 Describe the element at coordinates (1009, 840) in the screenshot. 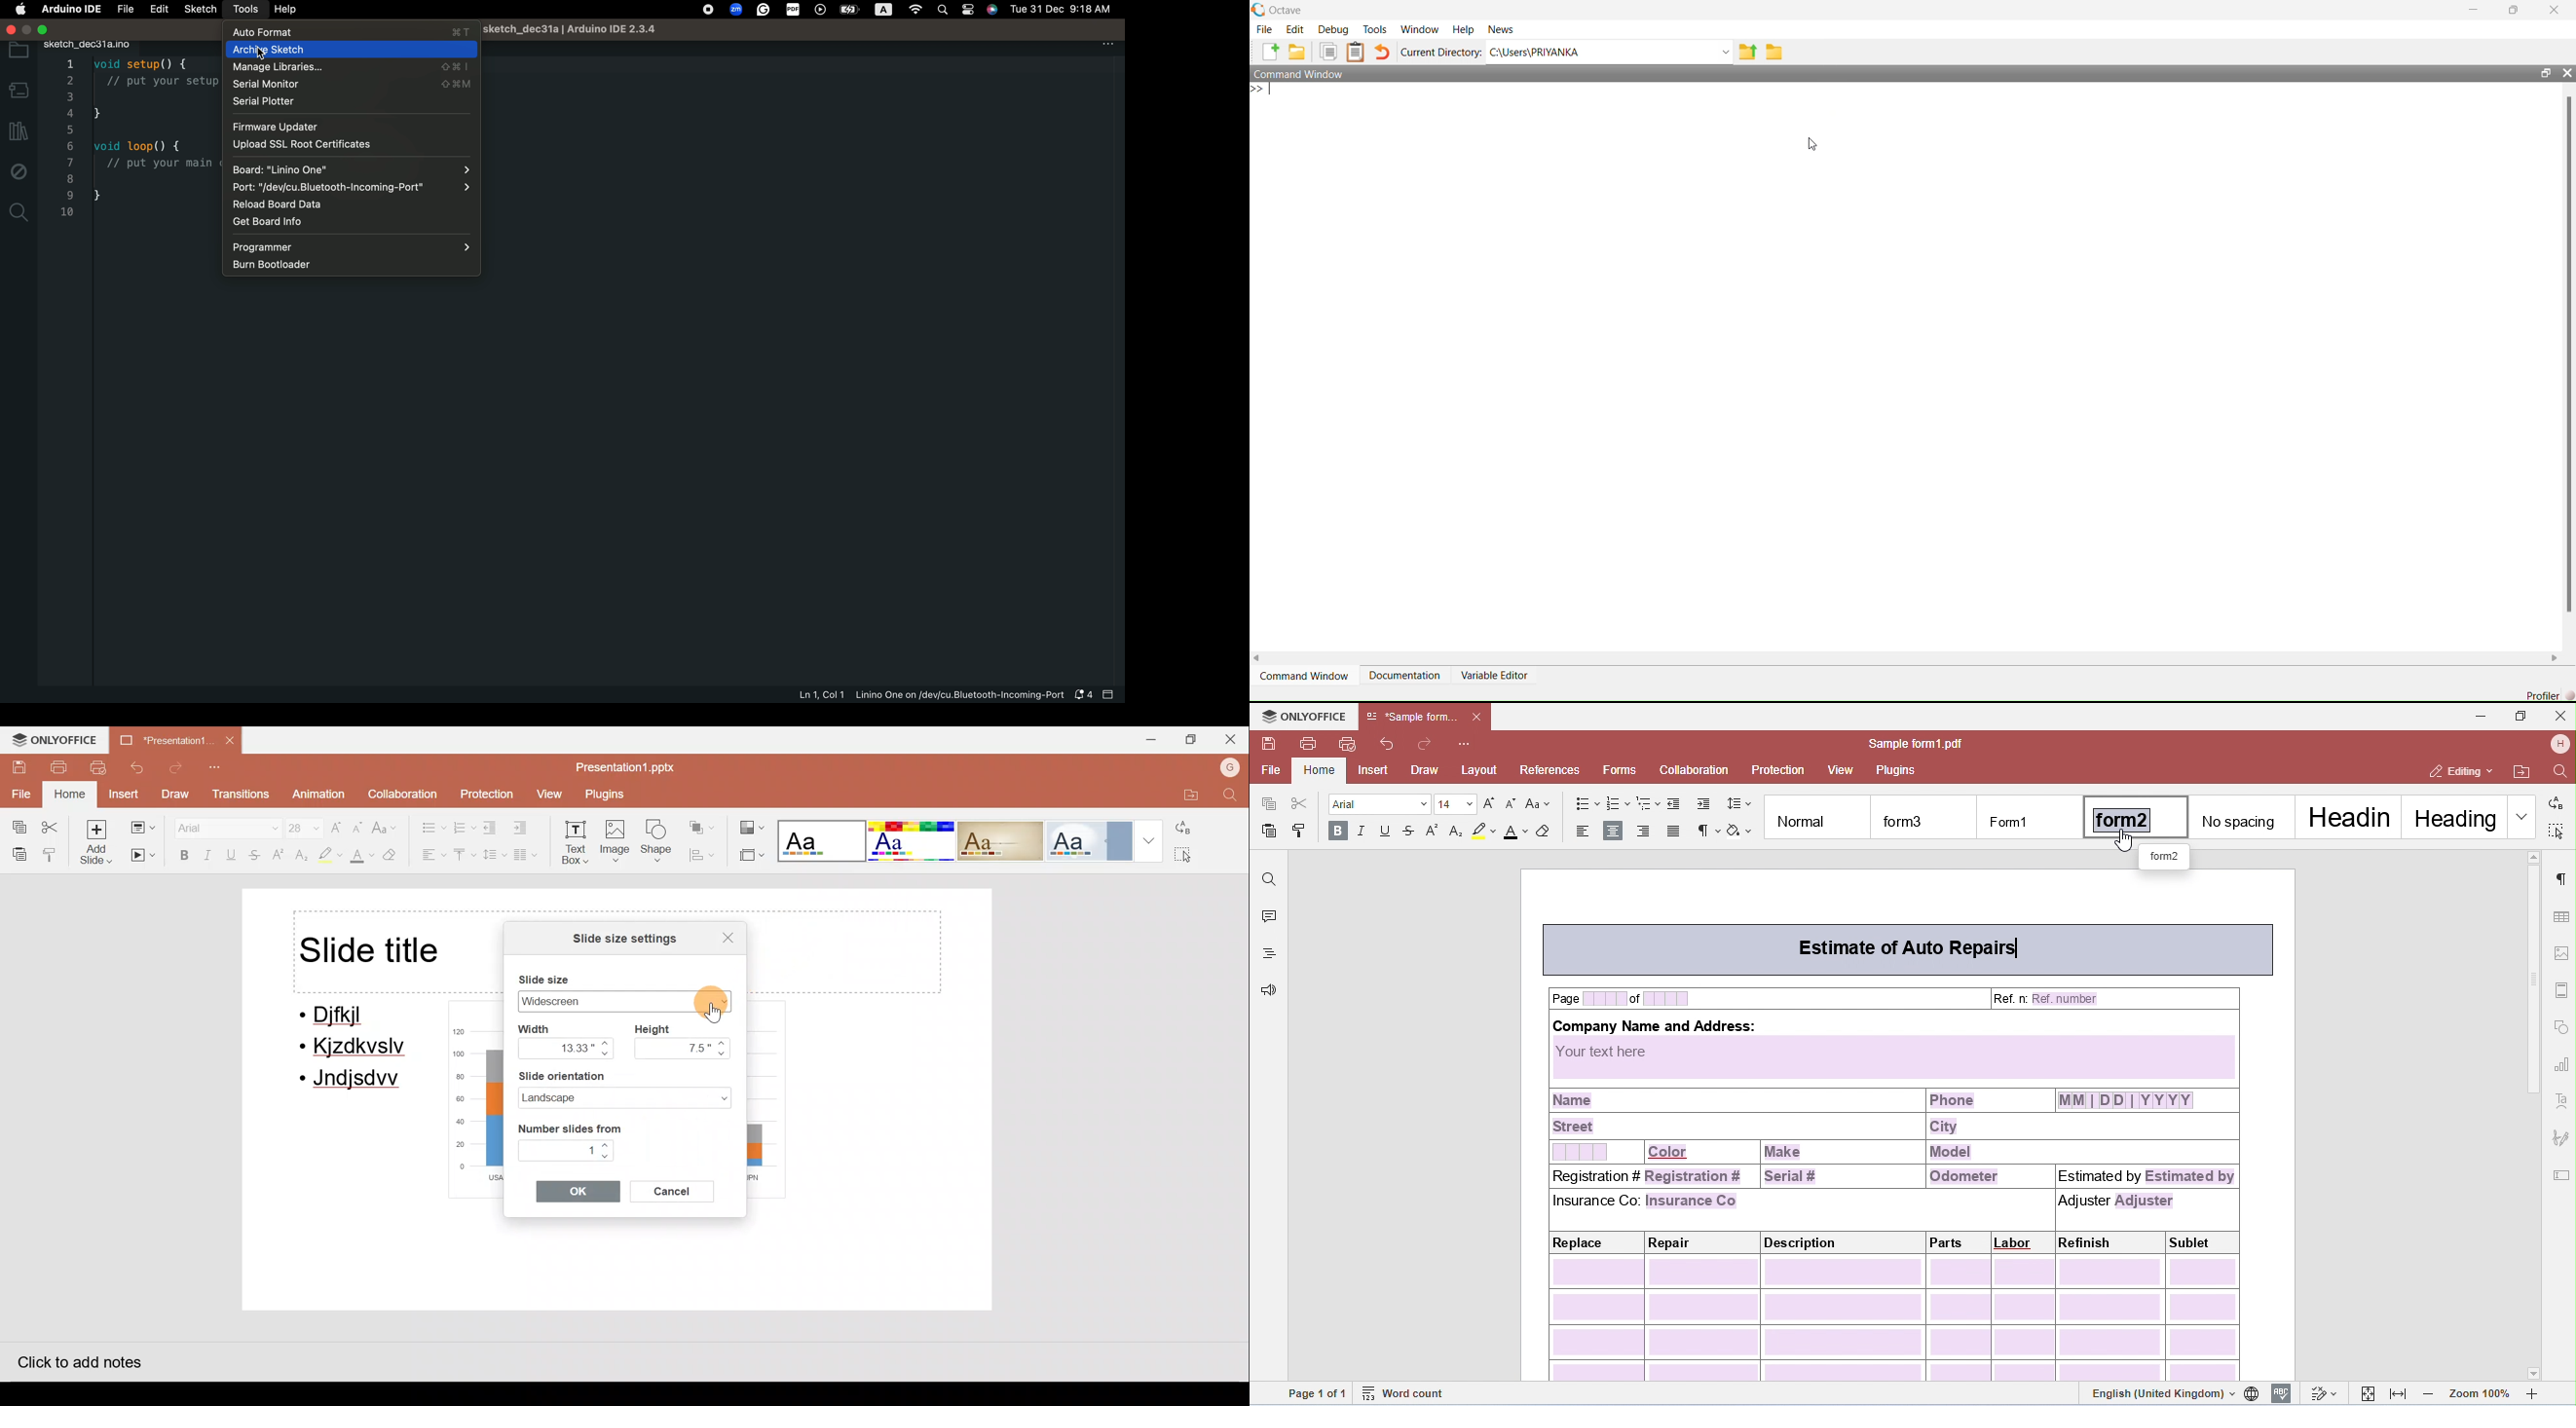

I see `Theme 3` at that location.